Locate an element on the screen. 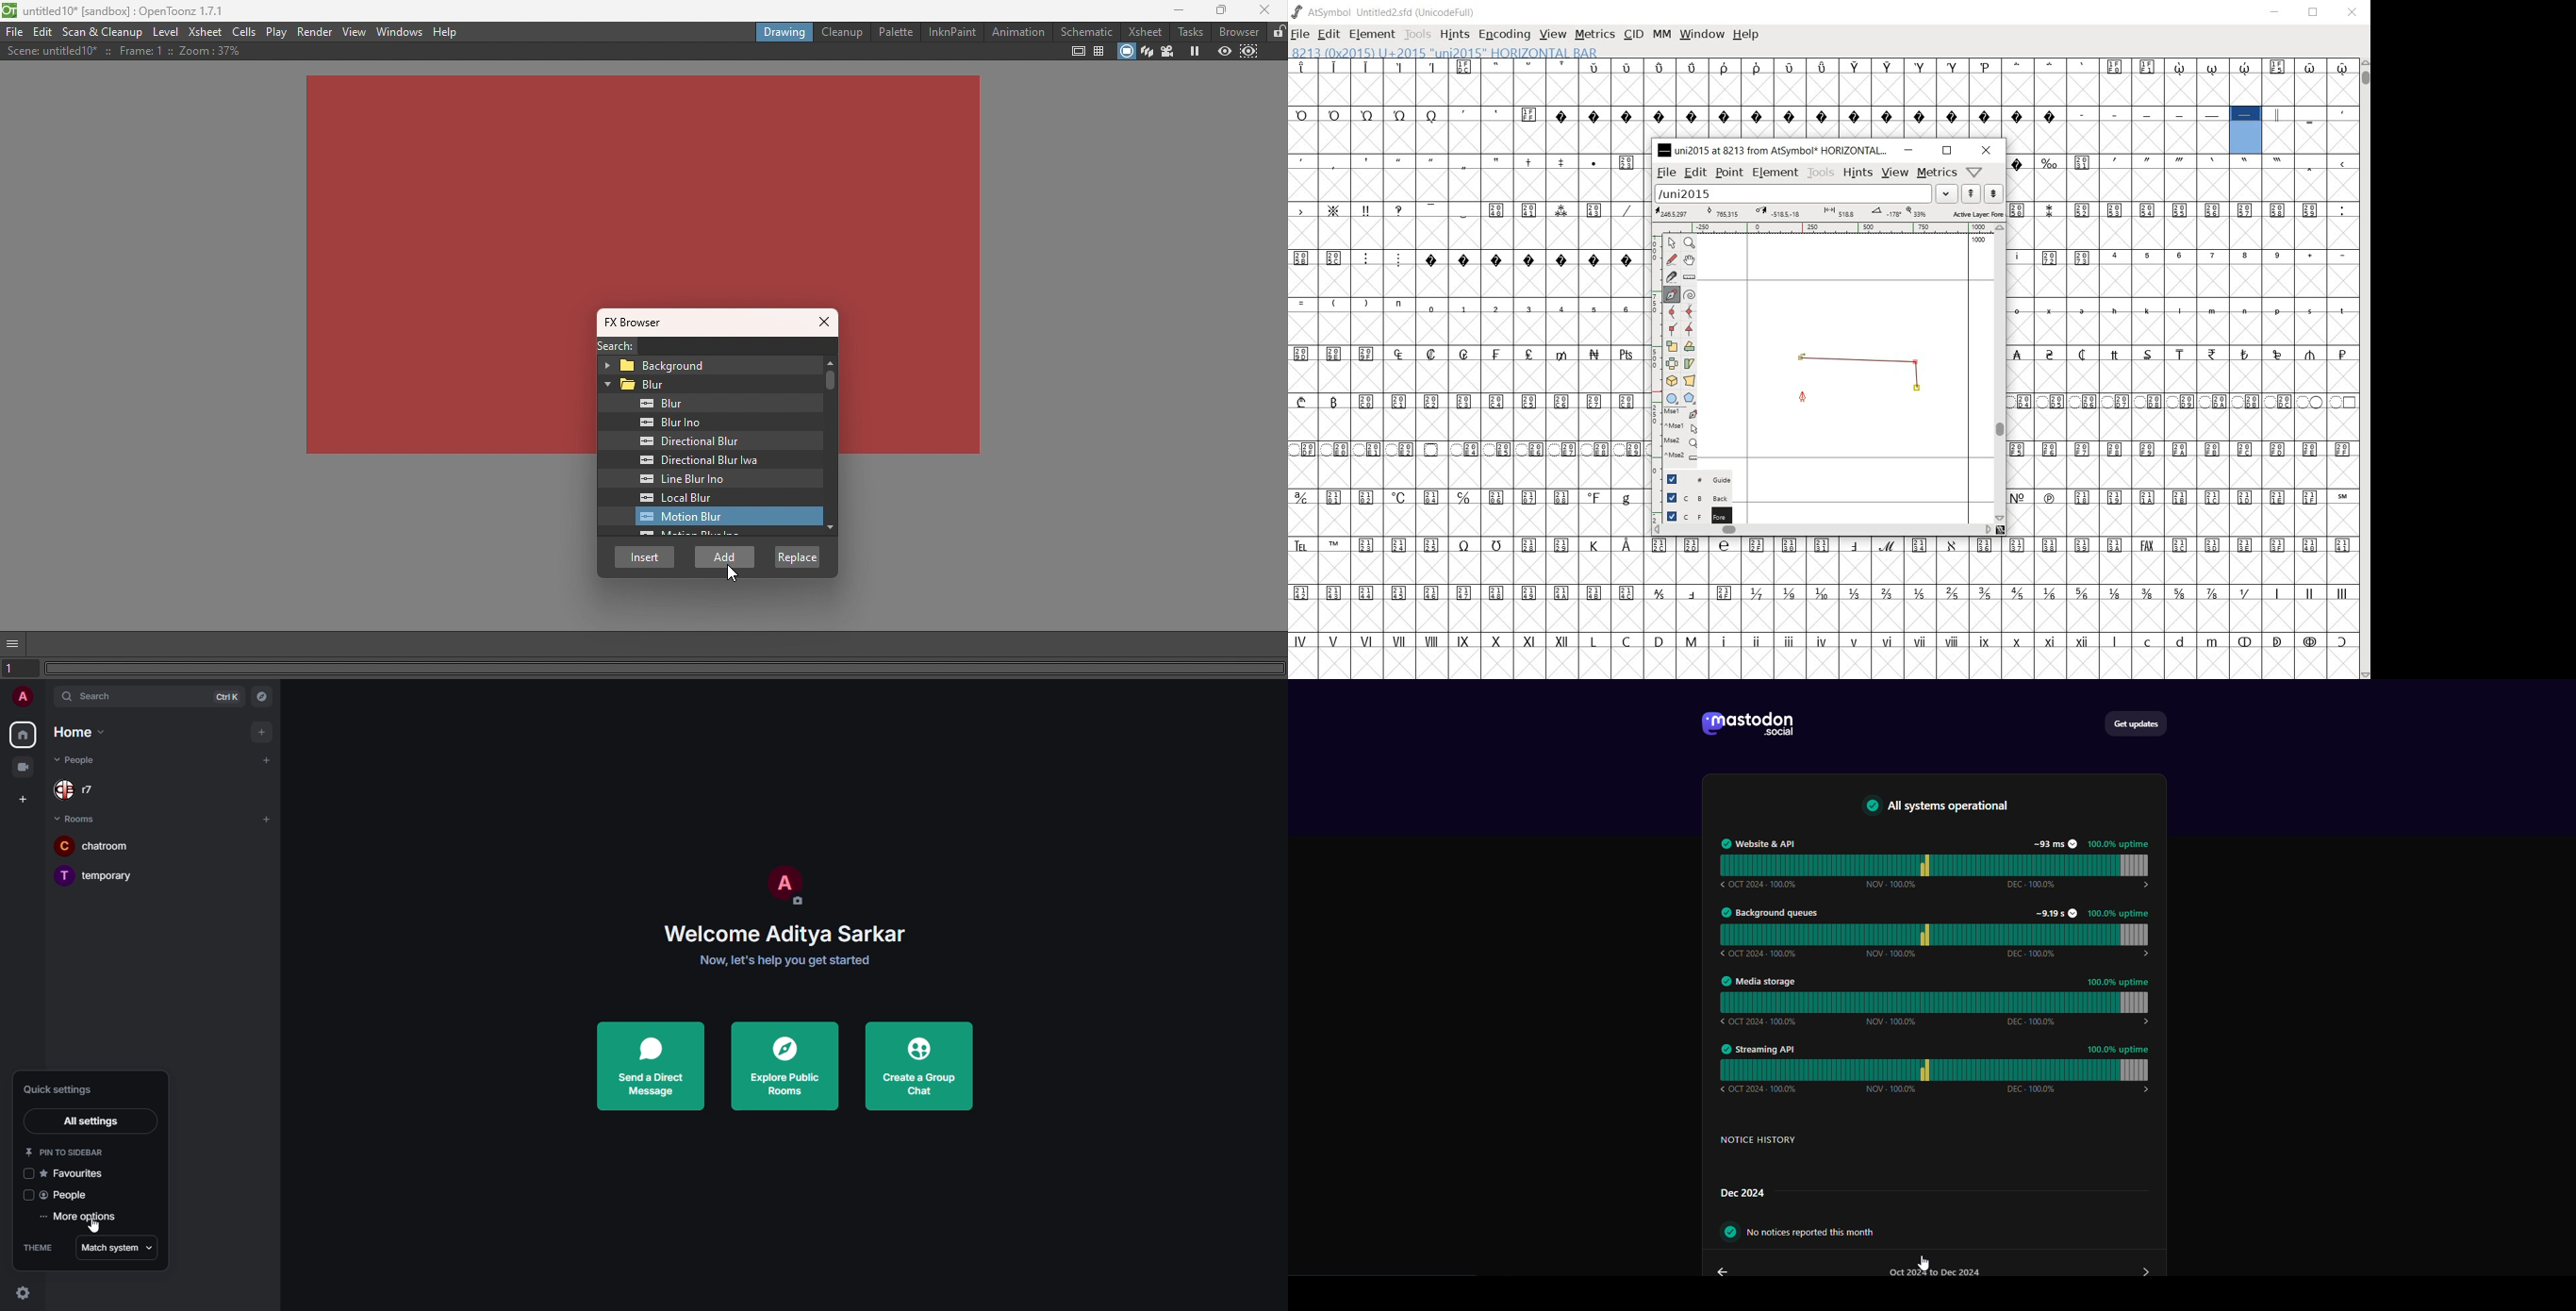 The width and height of the screenshot is (2576, 1316). scrollbar is located at coordinates (1822, 531).